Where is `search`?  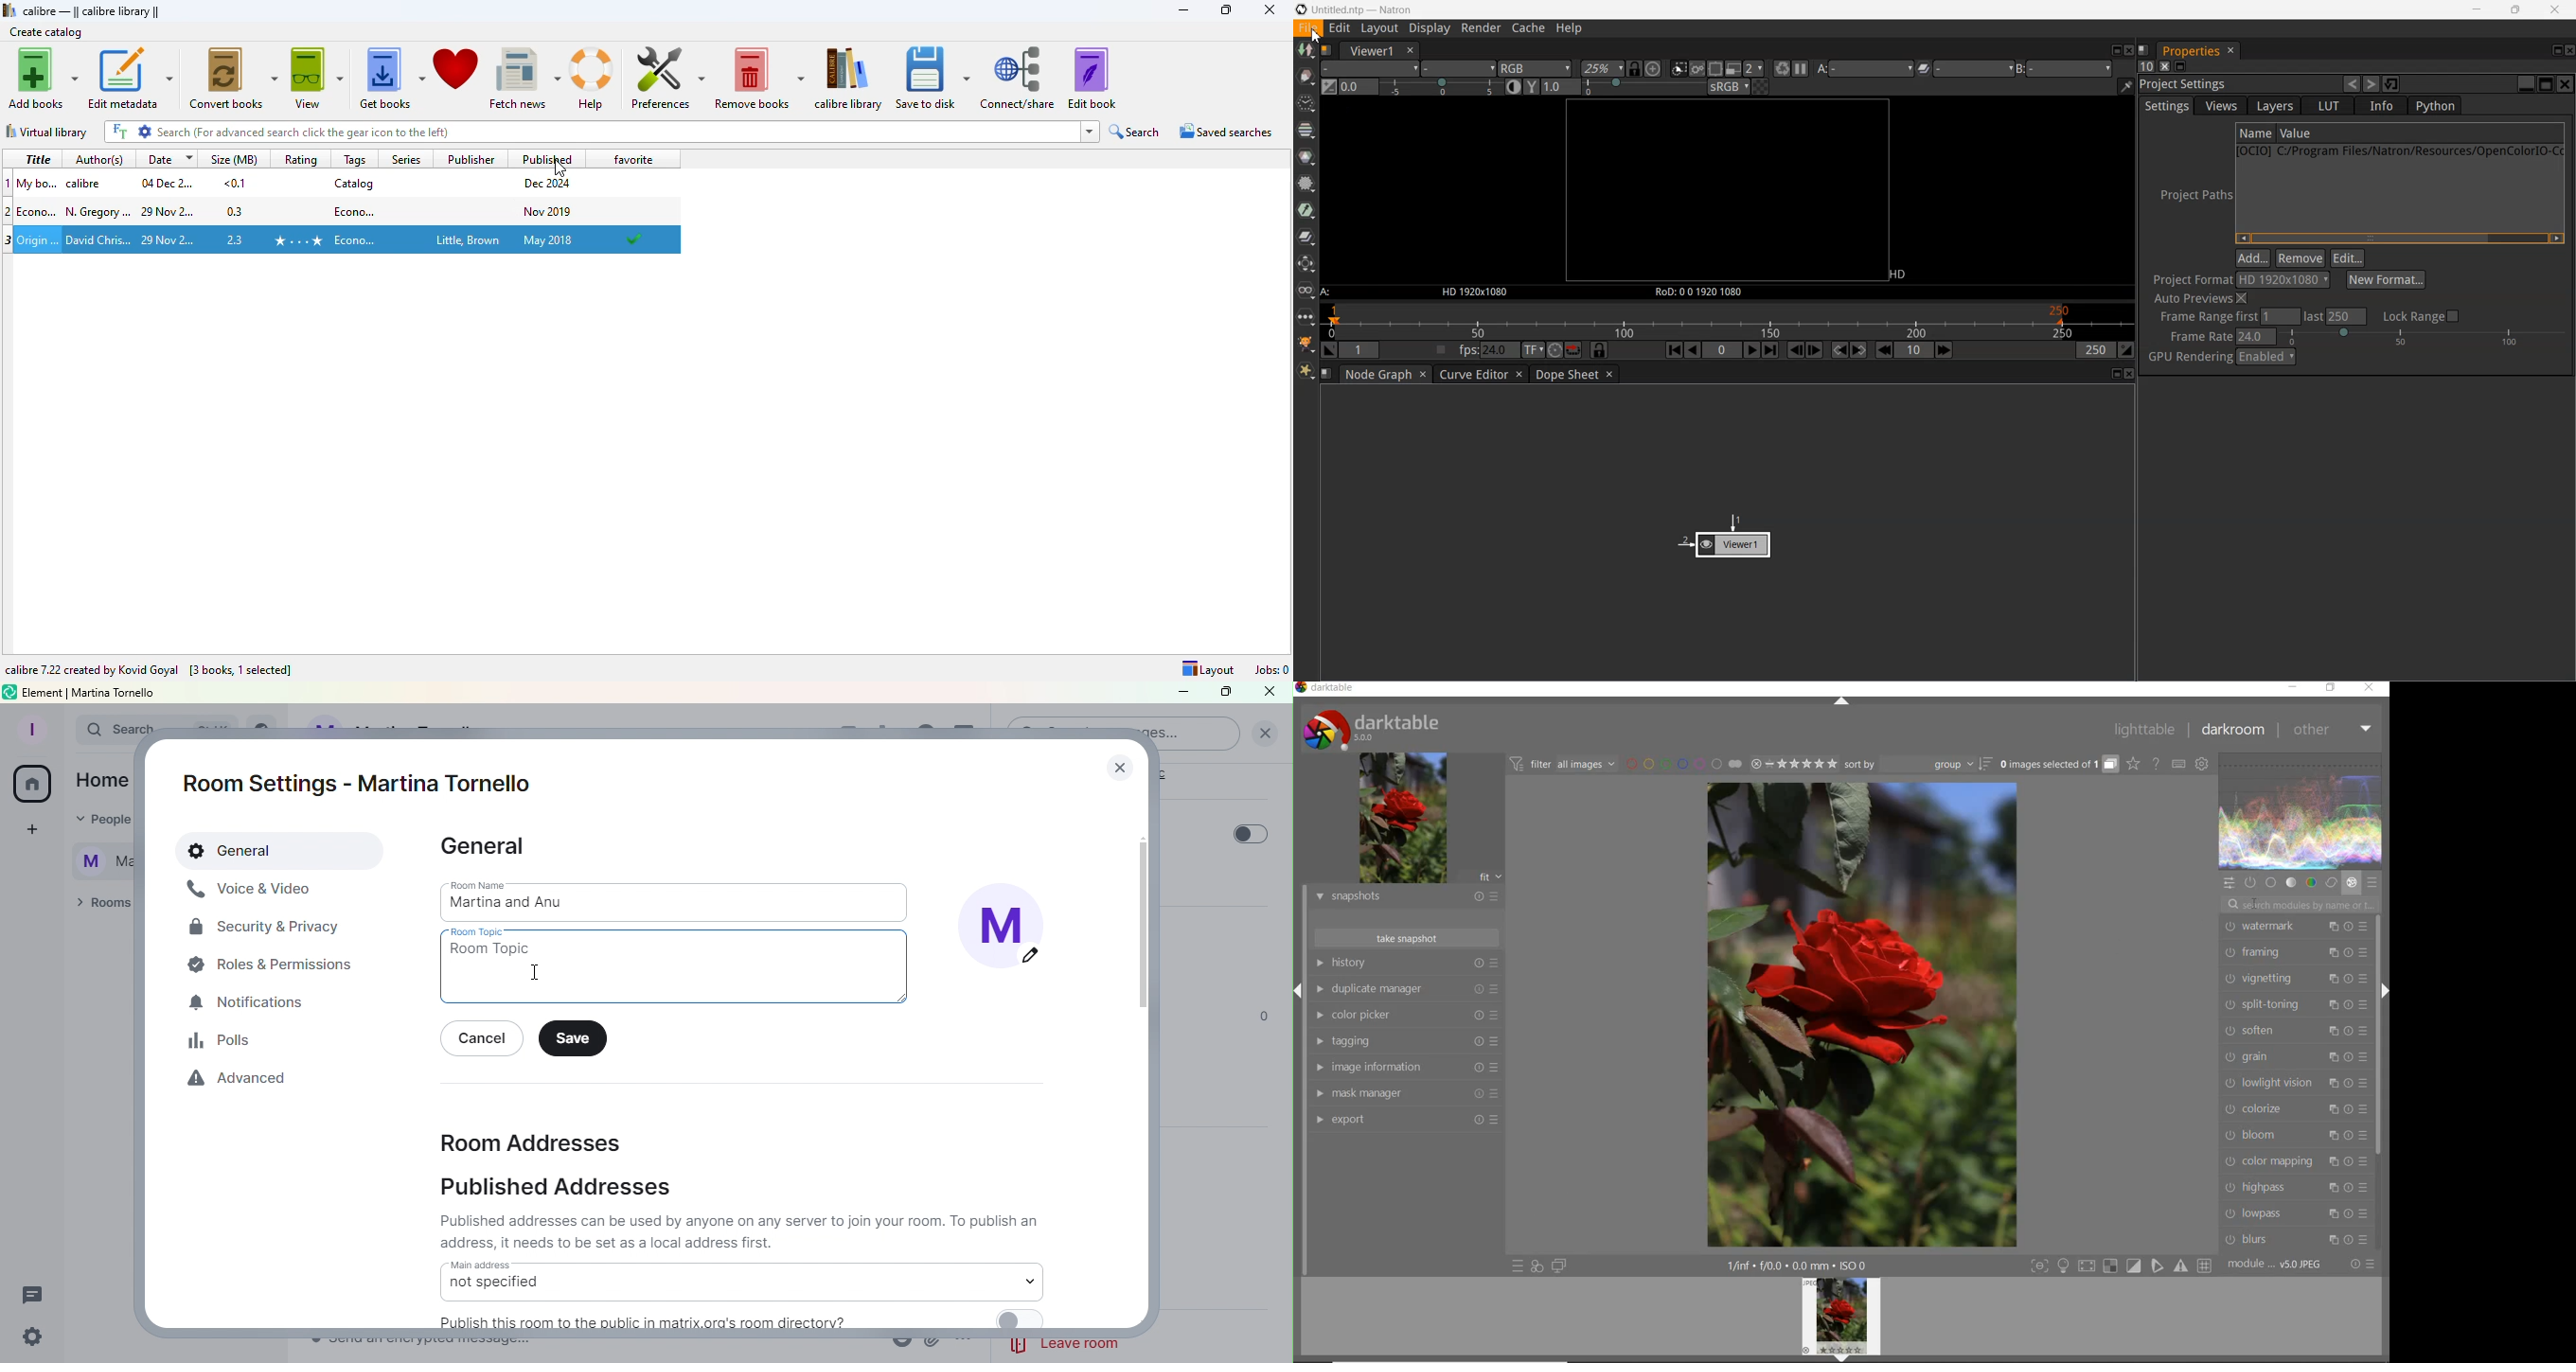 search is located at coordinates (1135, 132).